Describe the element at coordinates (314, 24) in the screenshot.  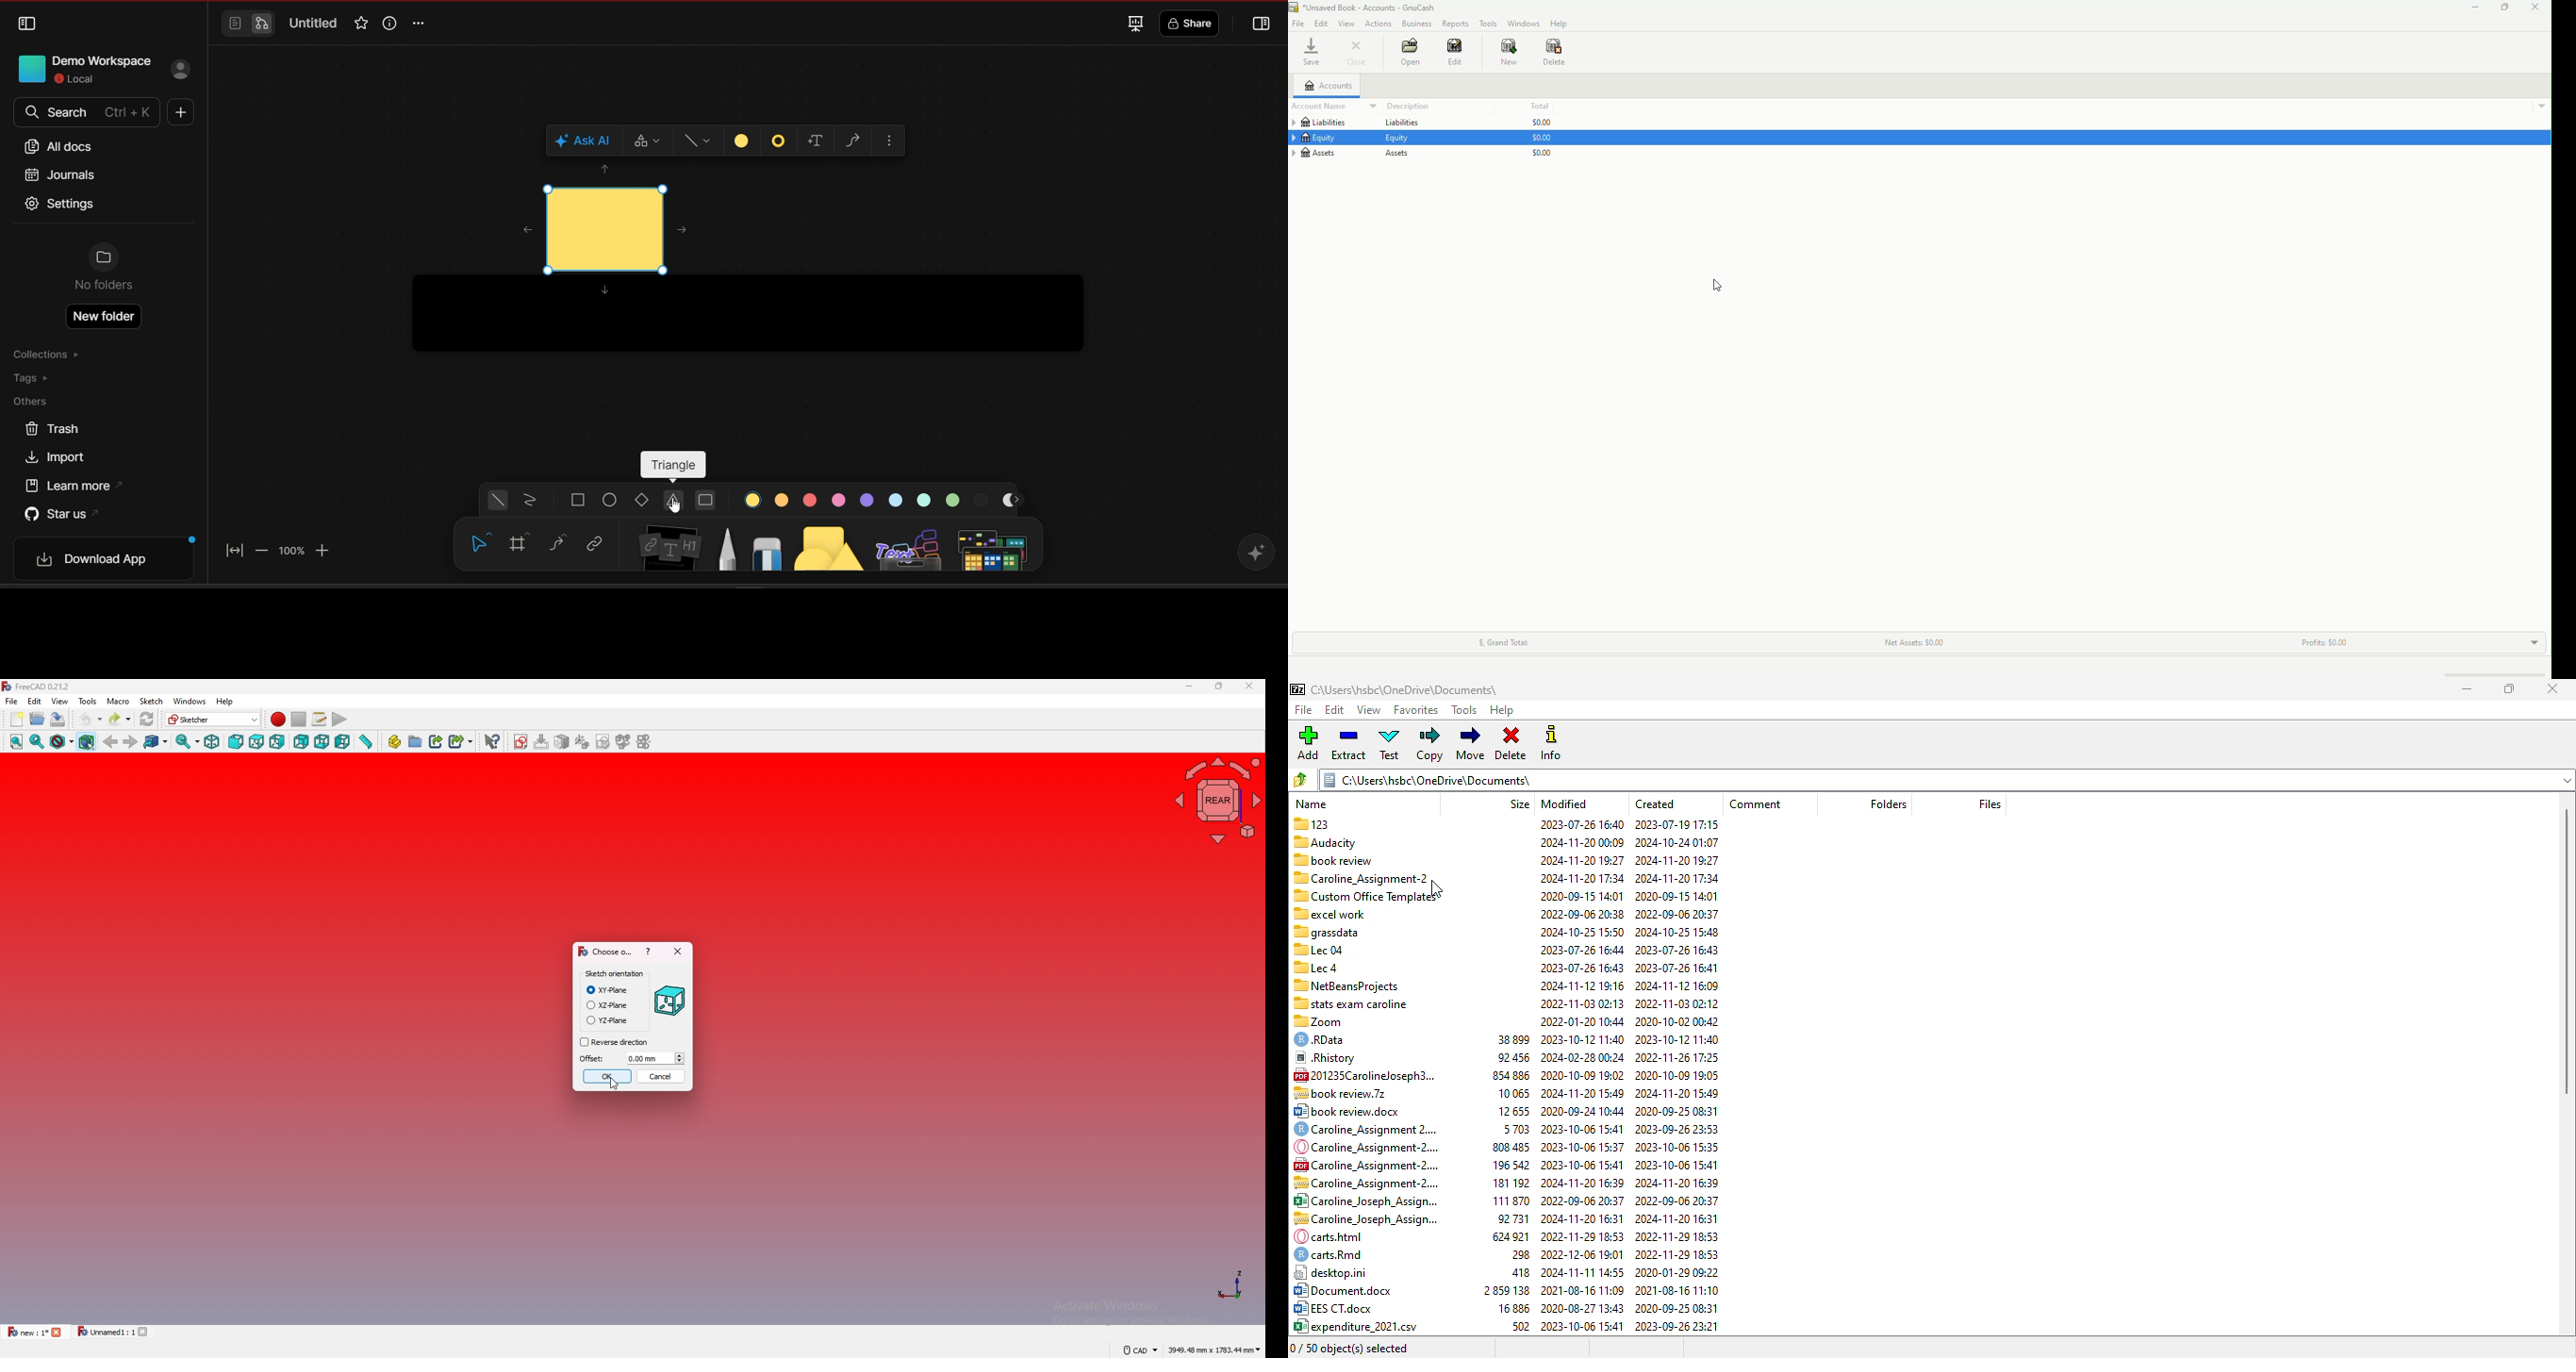
I see `Untitled` at that location.